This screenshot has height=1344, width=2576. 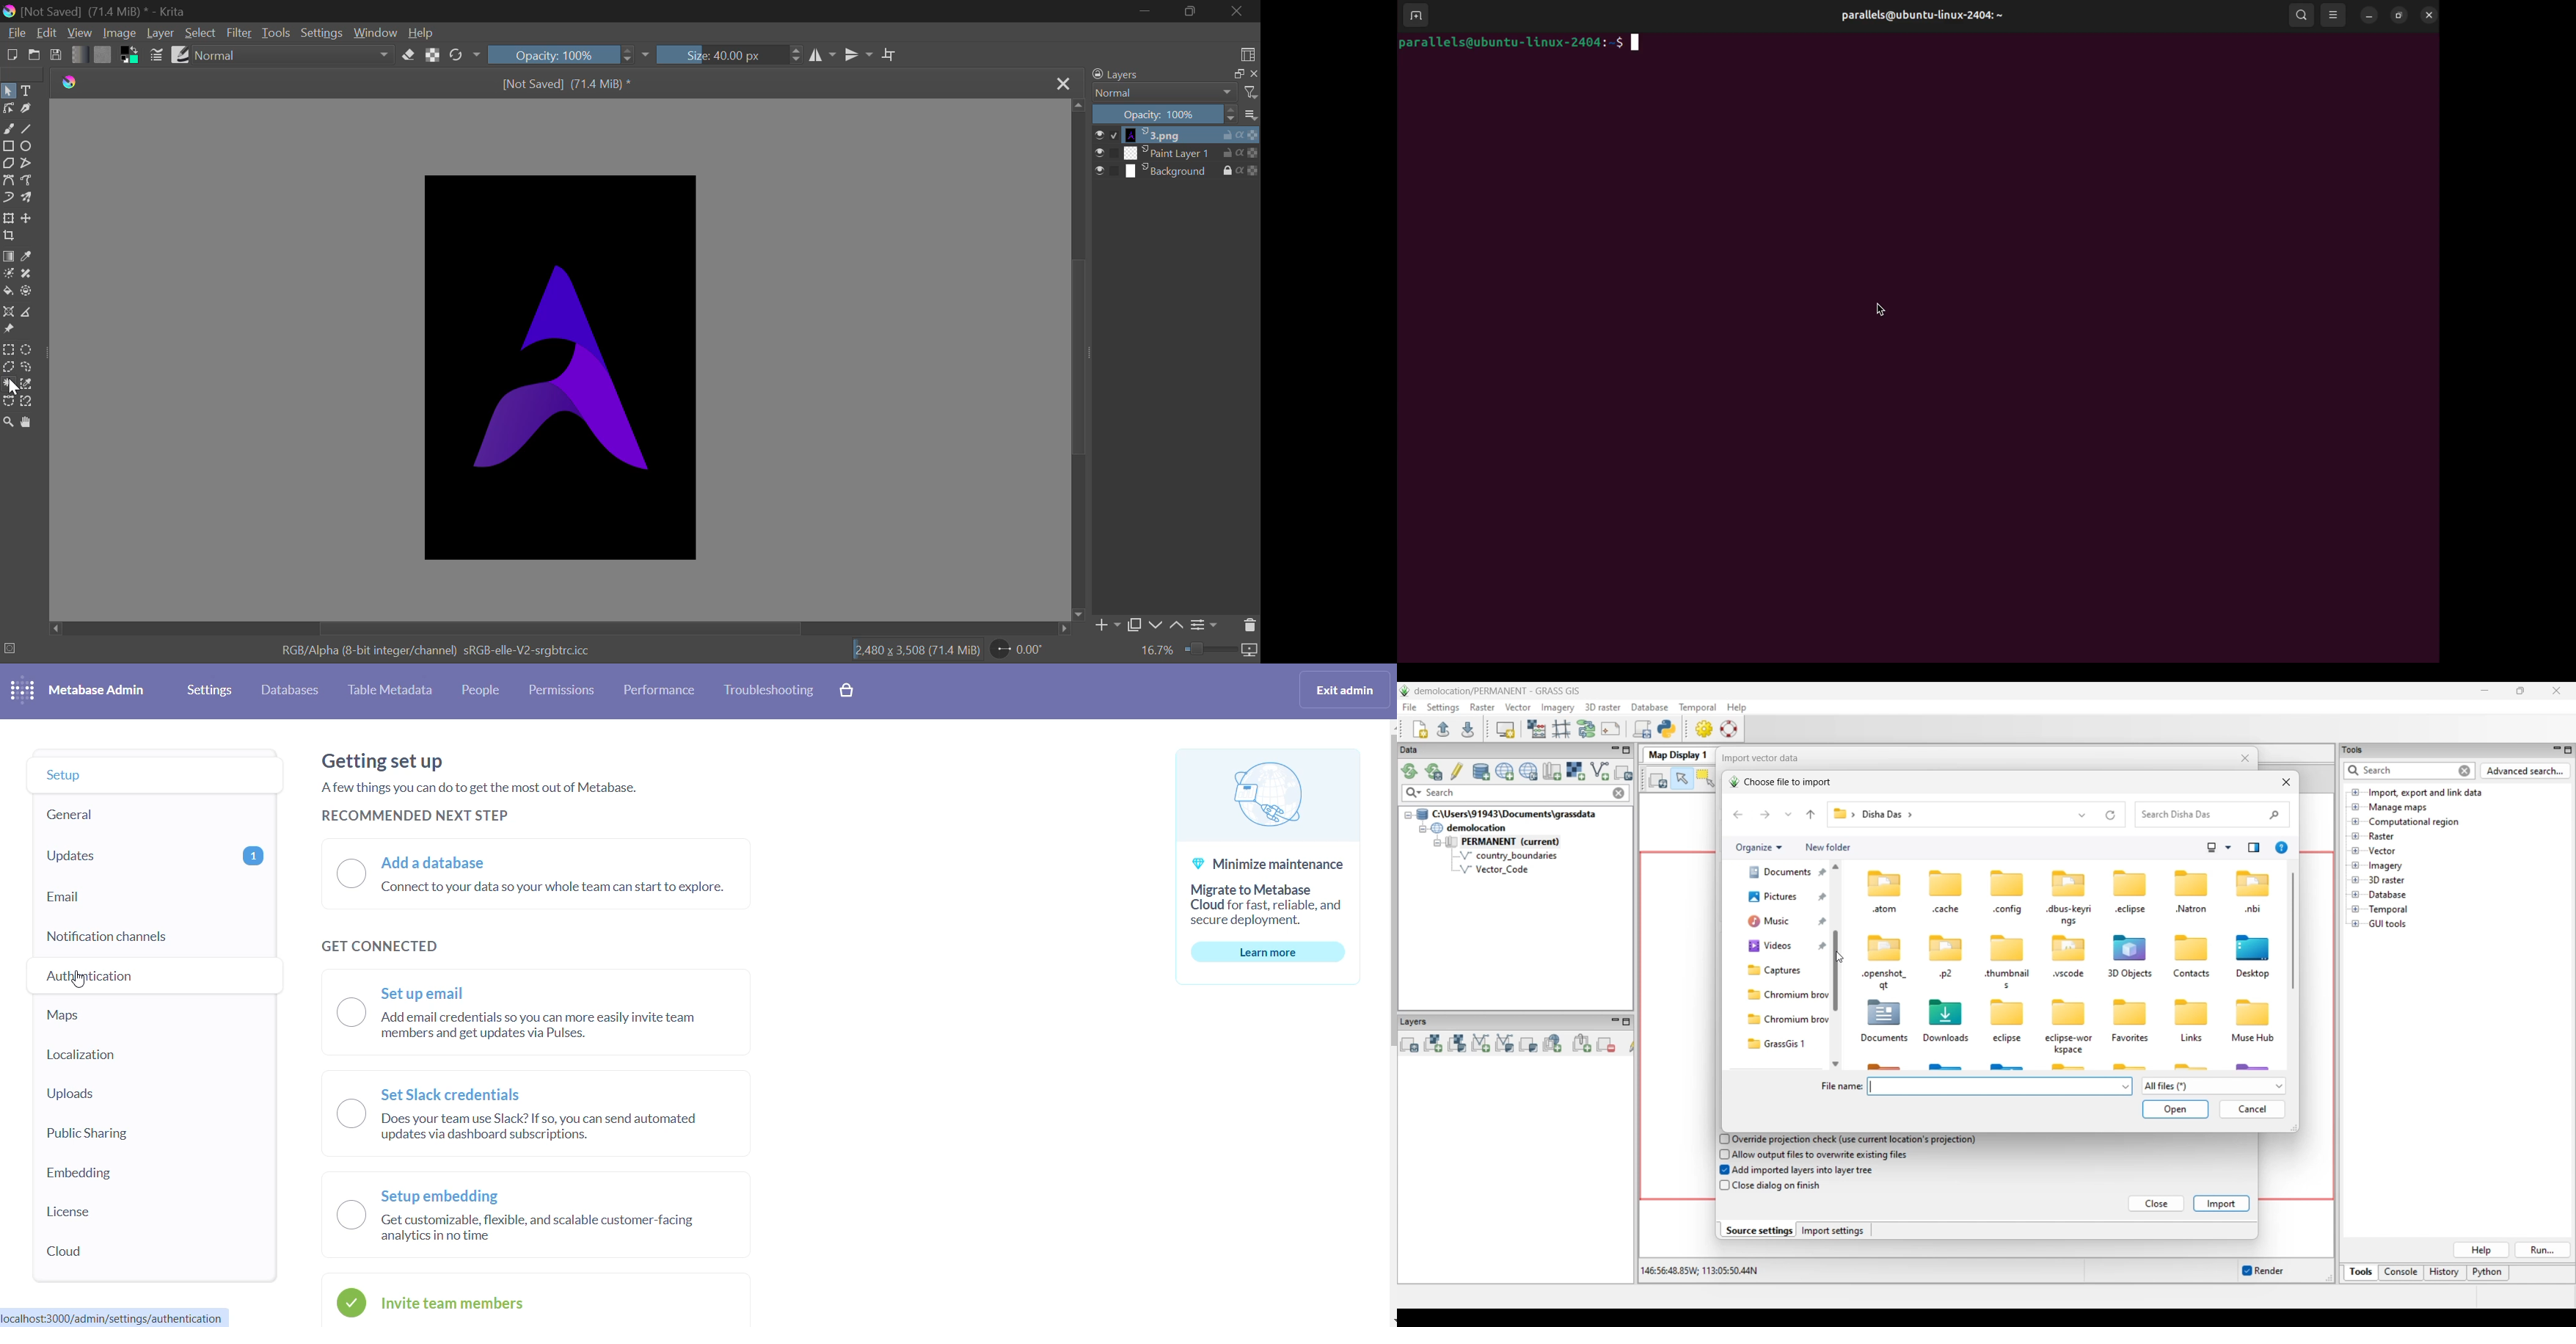 What do you see at coordinates (29, 200) in the screenshot?
I see `Multibrush Tool` at bounding box center [29, 200].